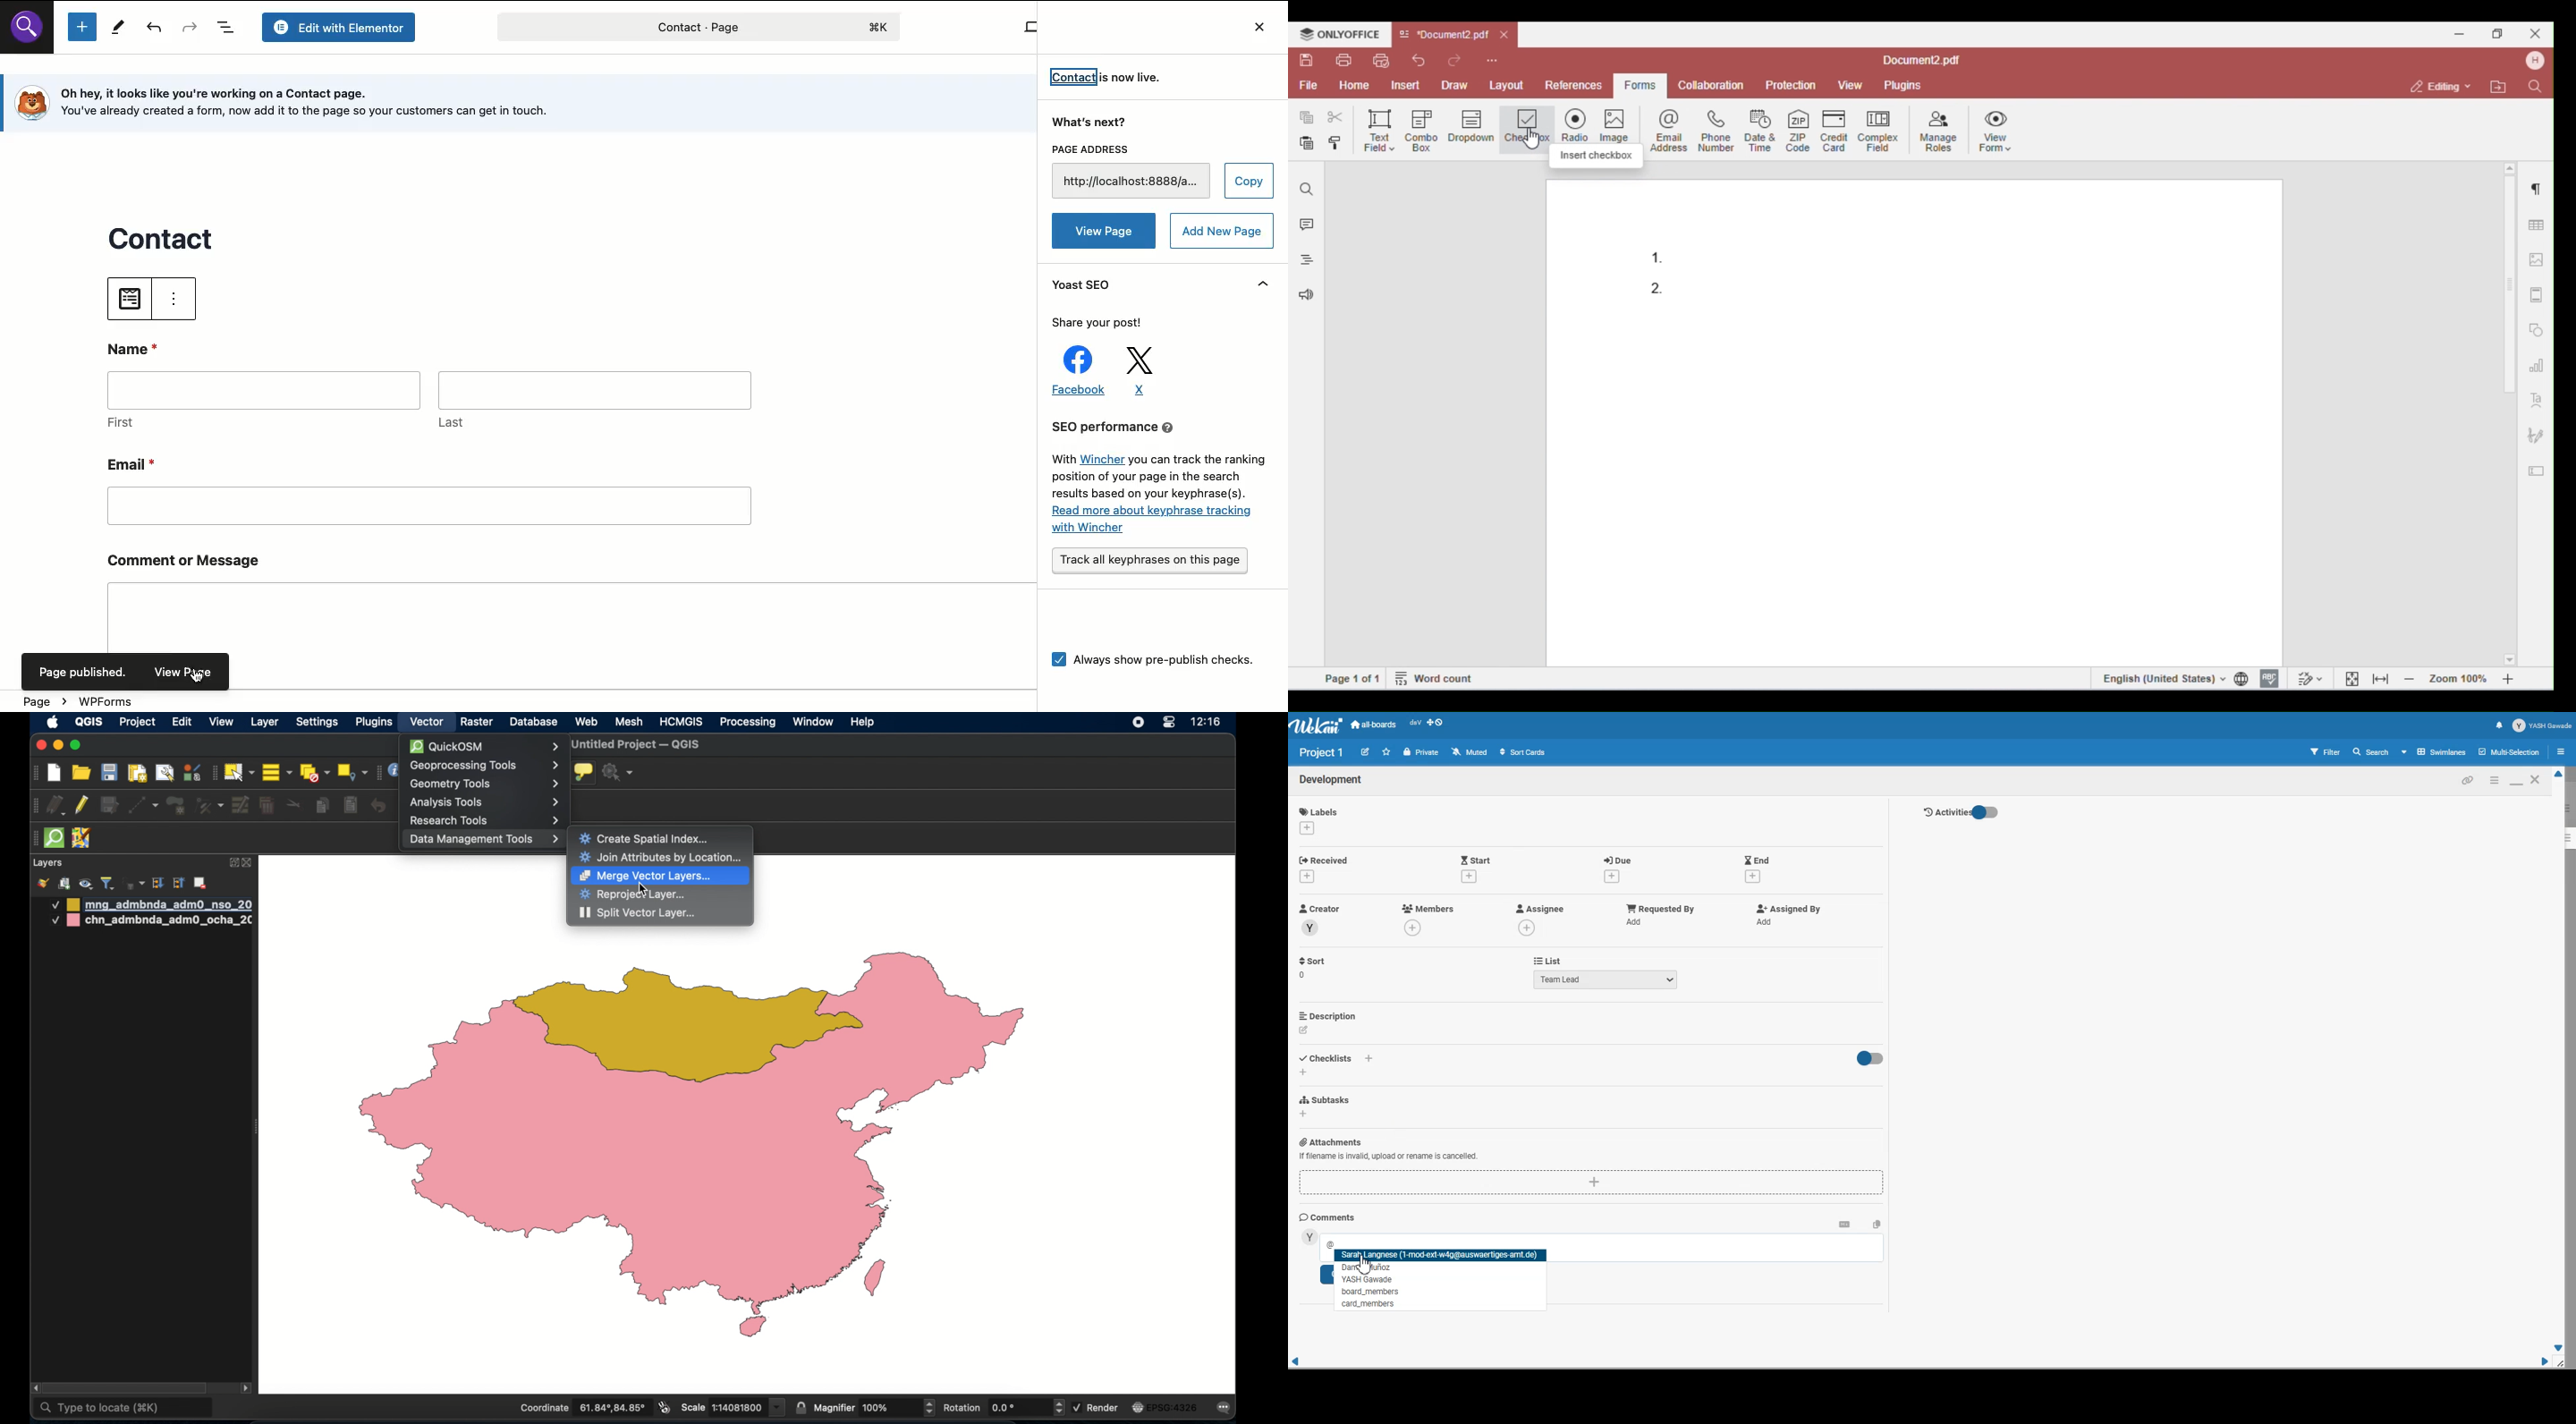 The image size is (2576, 1428). What do you see at coordinates (228, 28) in the screenshot?
I see `Document overview` at bounding box center [228, 28].